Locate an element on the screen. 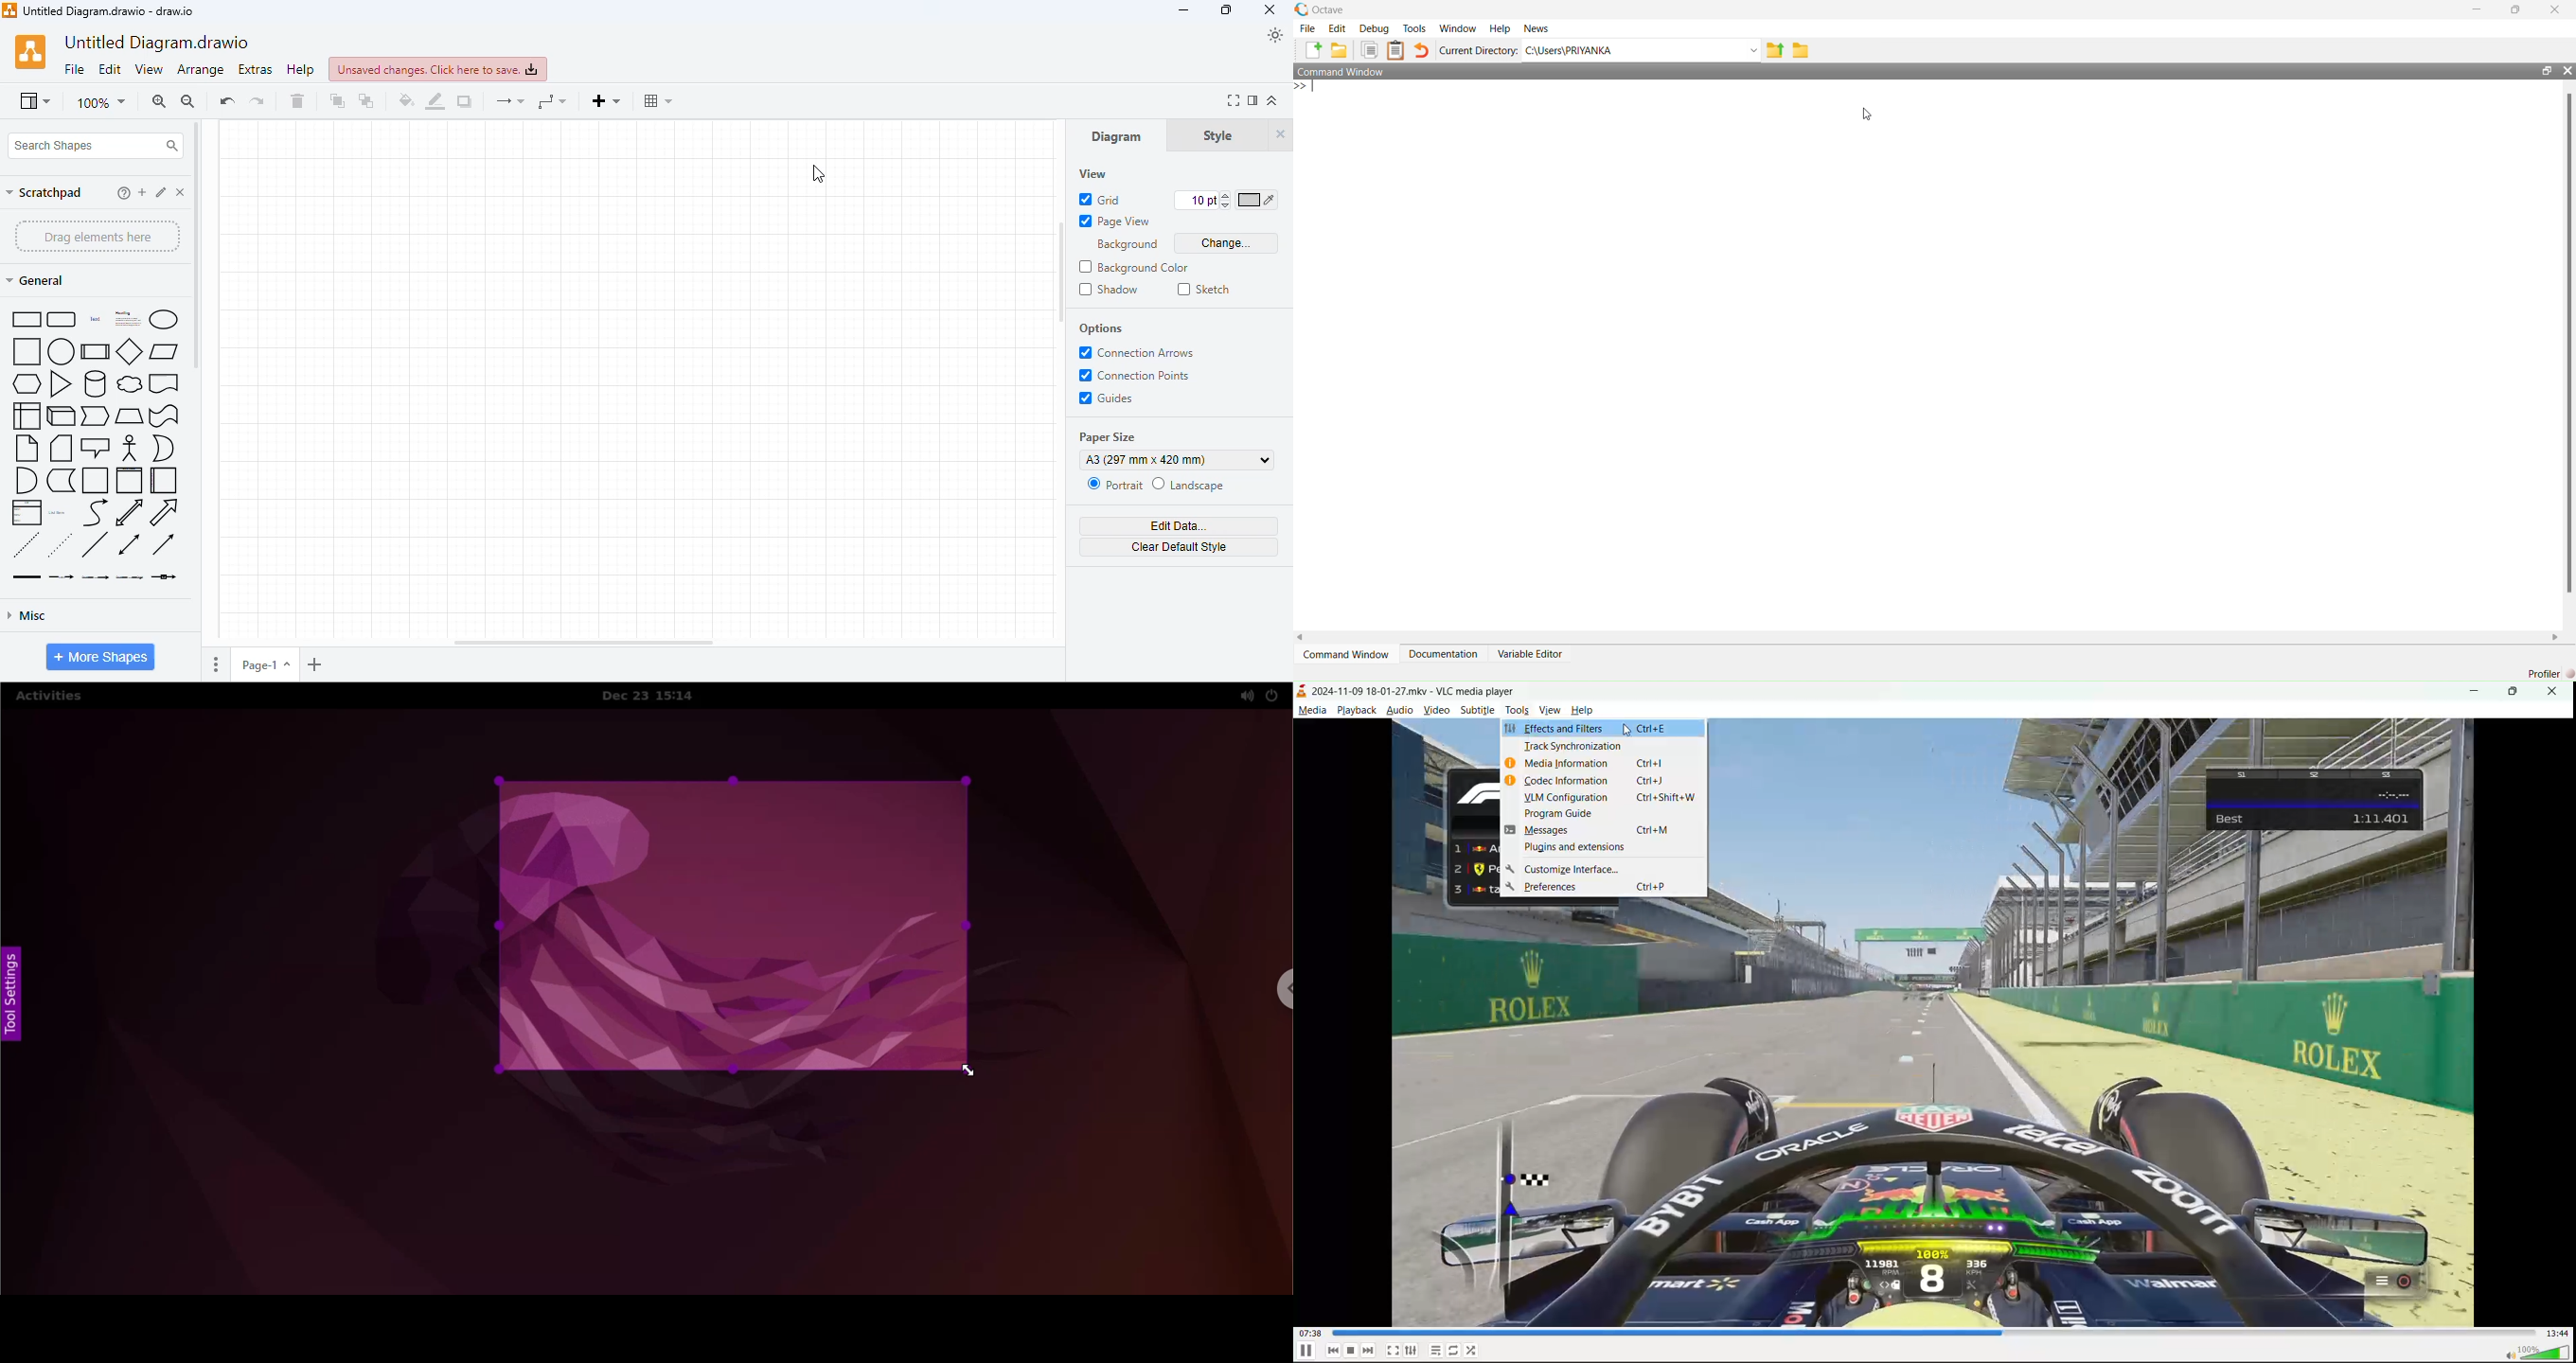 This screenshot has width=2576, height=1372. tools is located at coordinates (1517, 710).